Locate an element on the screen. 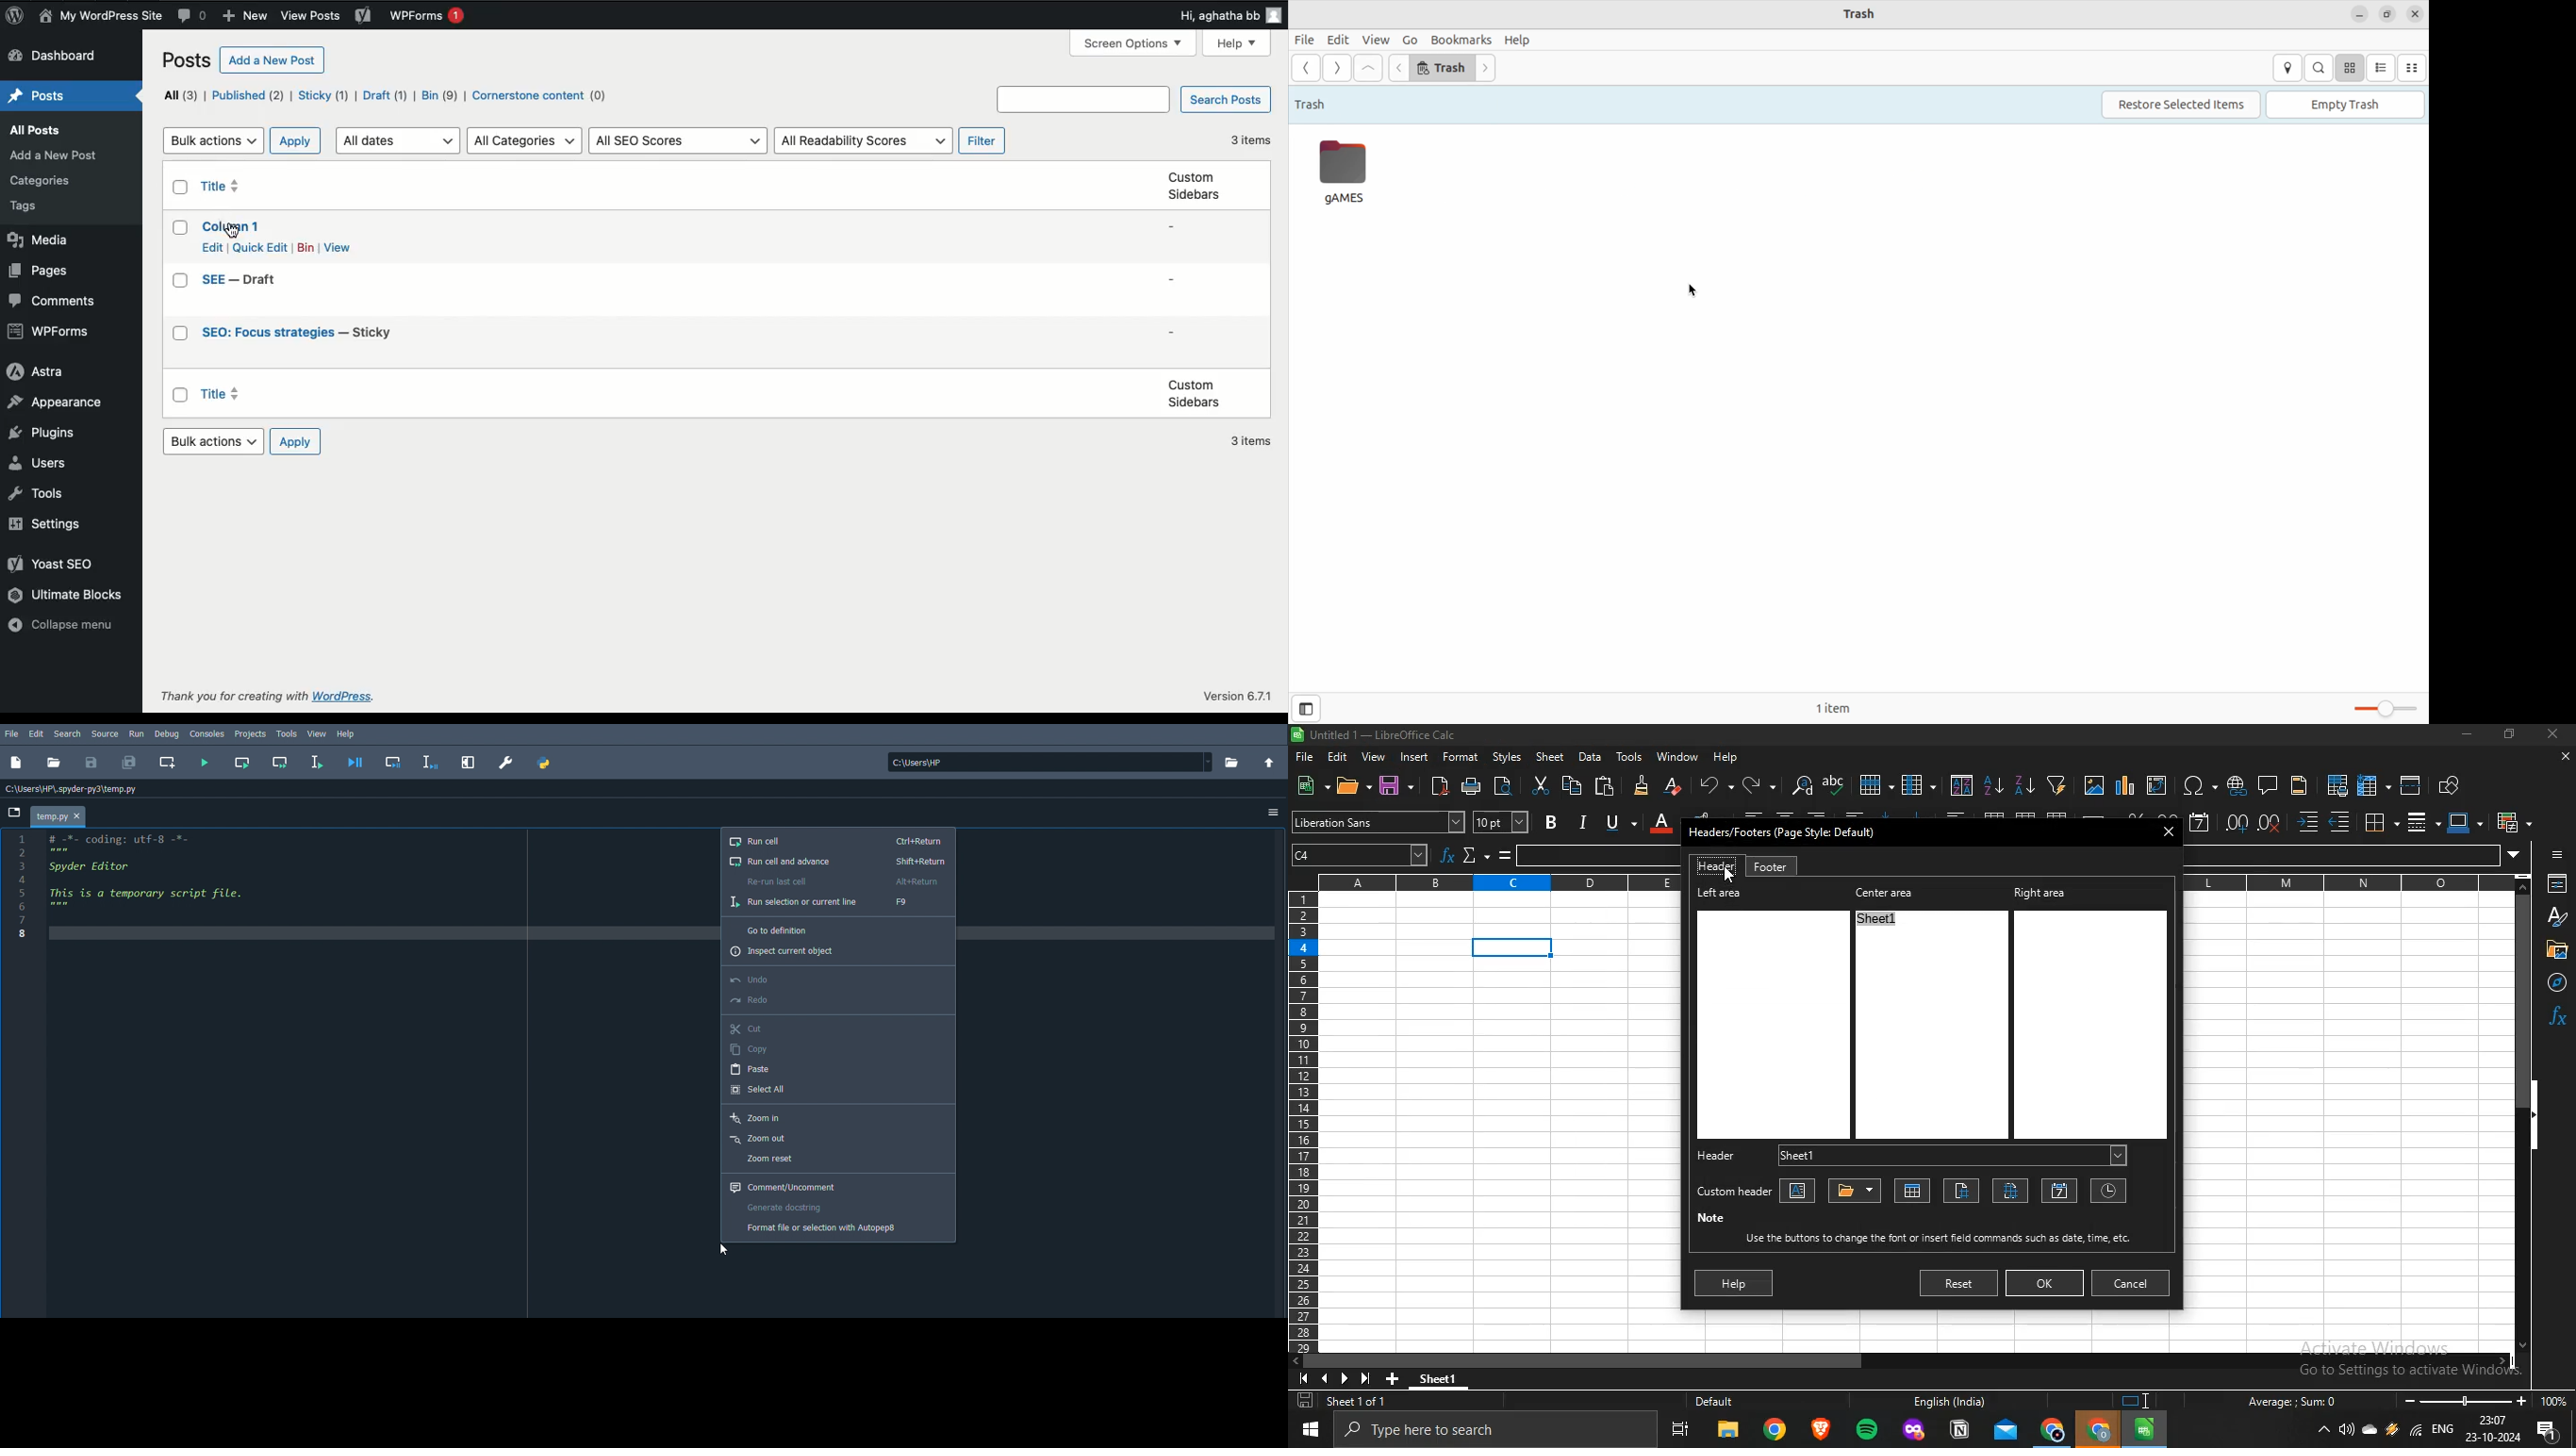 The image size is (2576, 1456). Bulk actions is located at coordinates (215, 441).